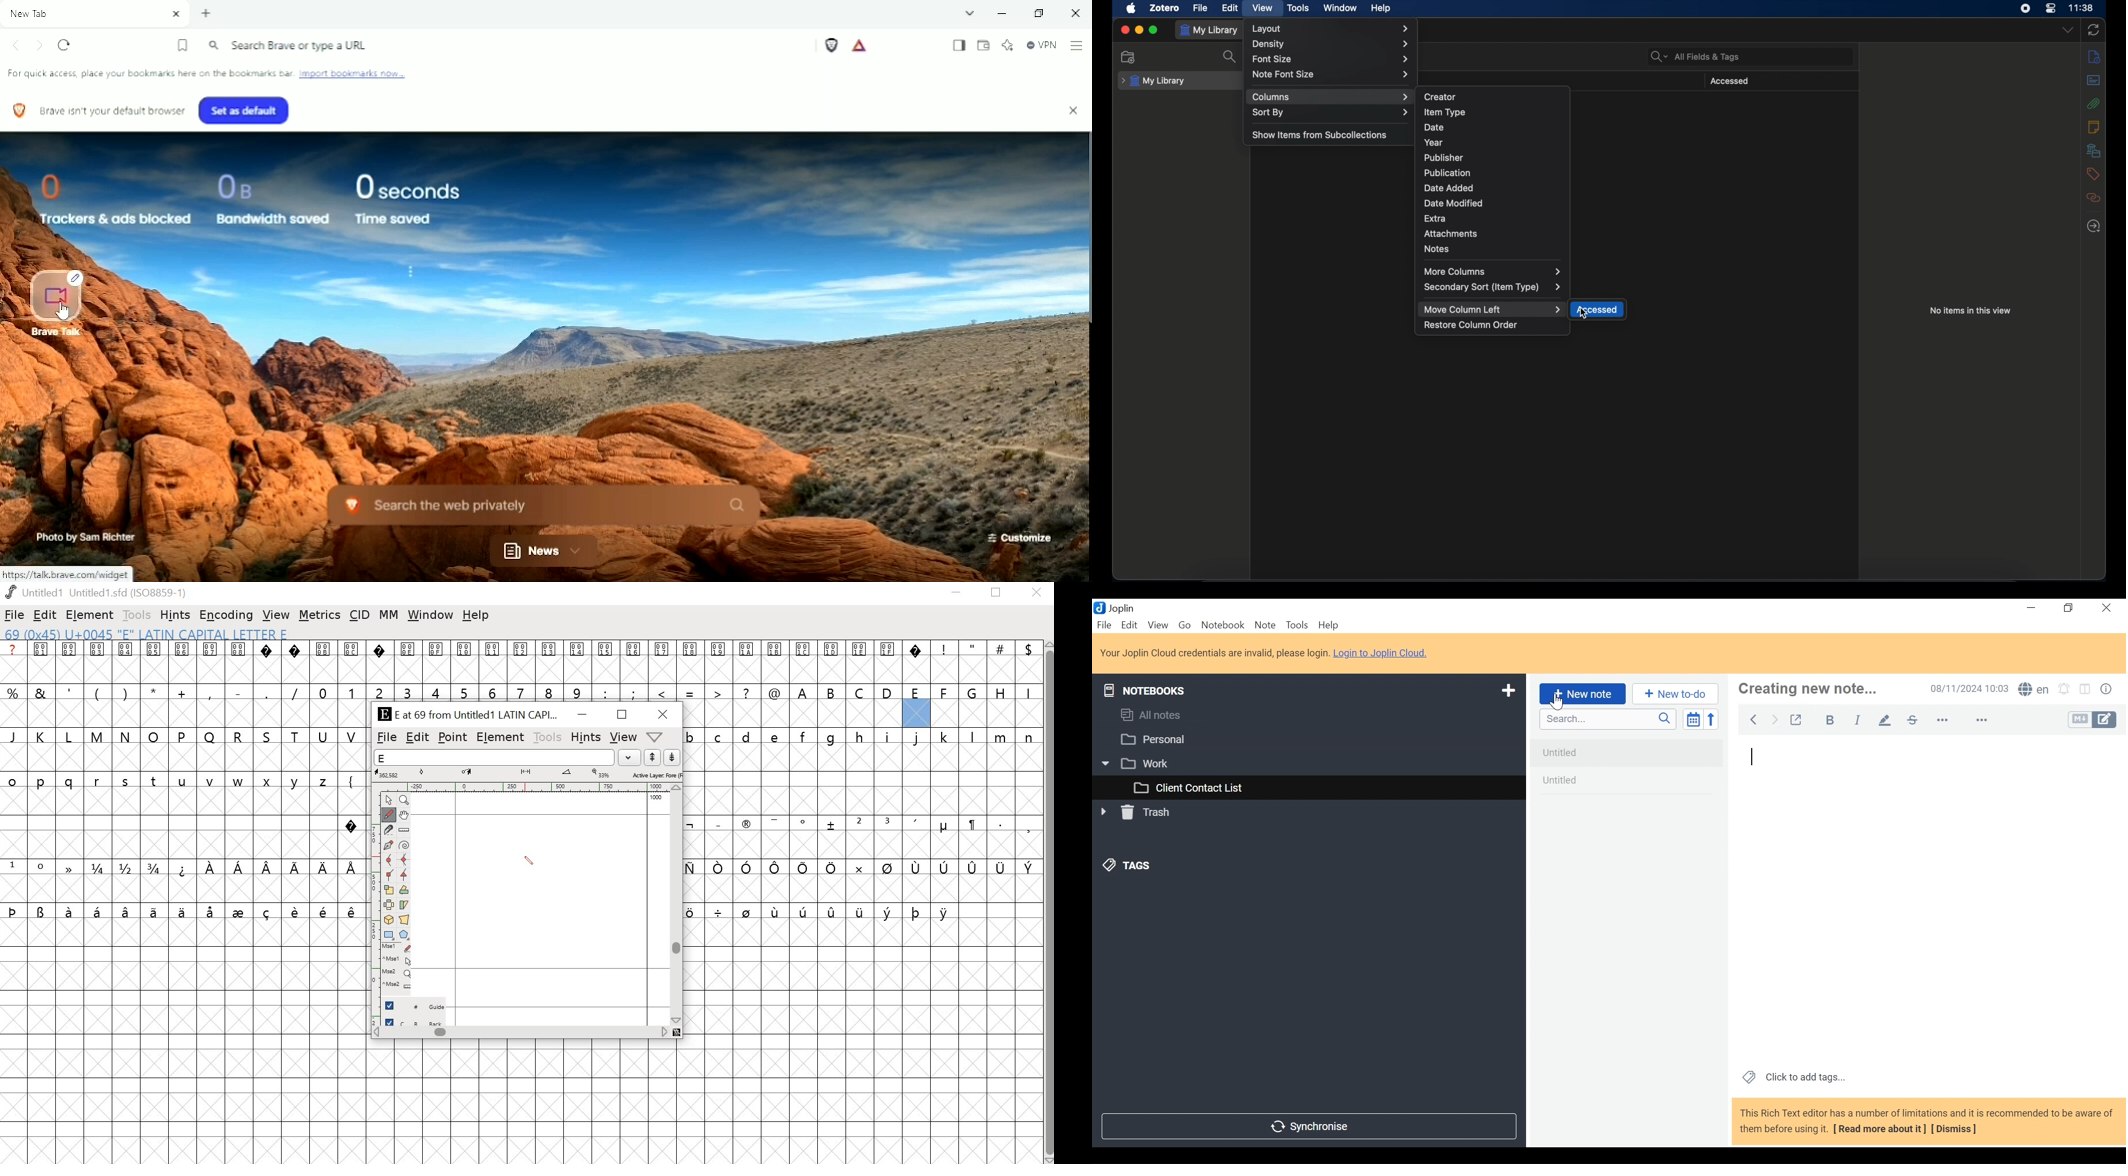  Describe the element at coordinates (1298, 8) in the screenshot. I see `tools` at that location.